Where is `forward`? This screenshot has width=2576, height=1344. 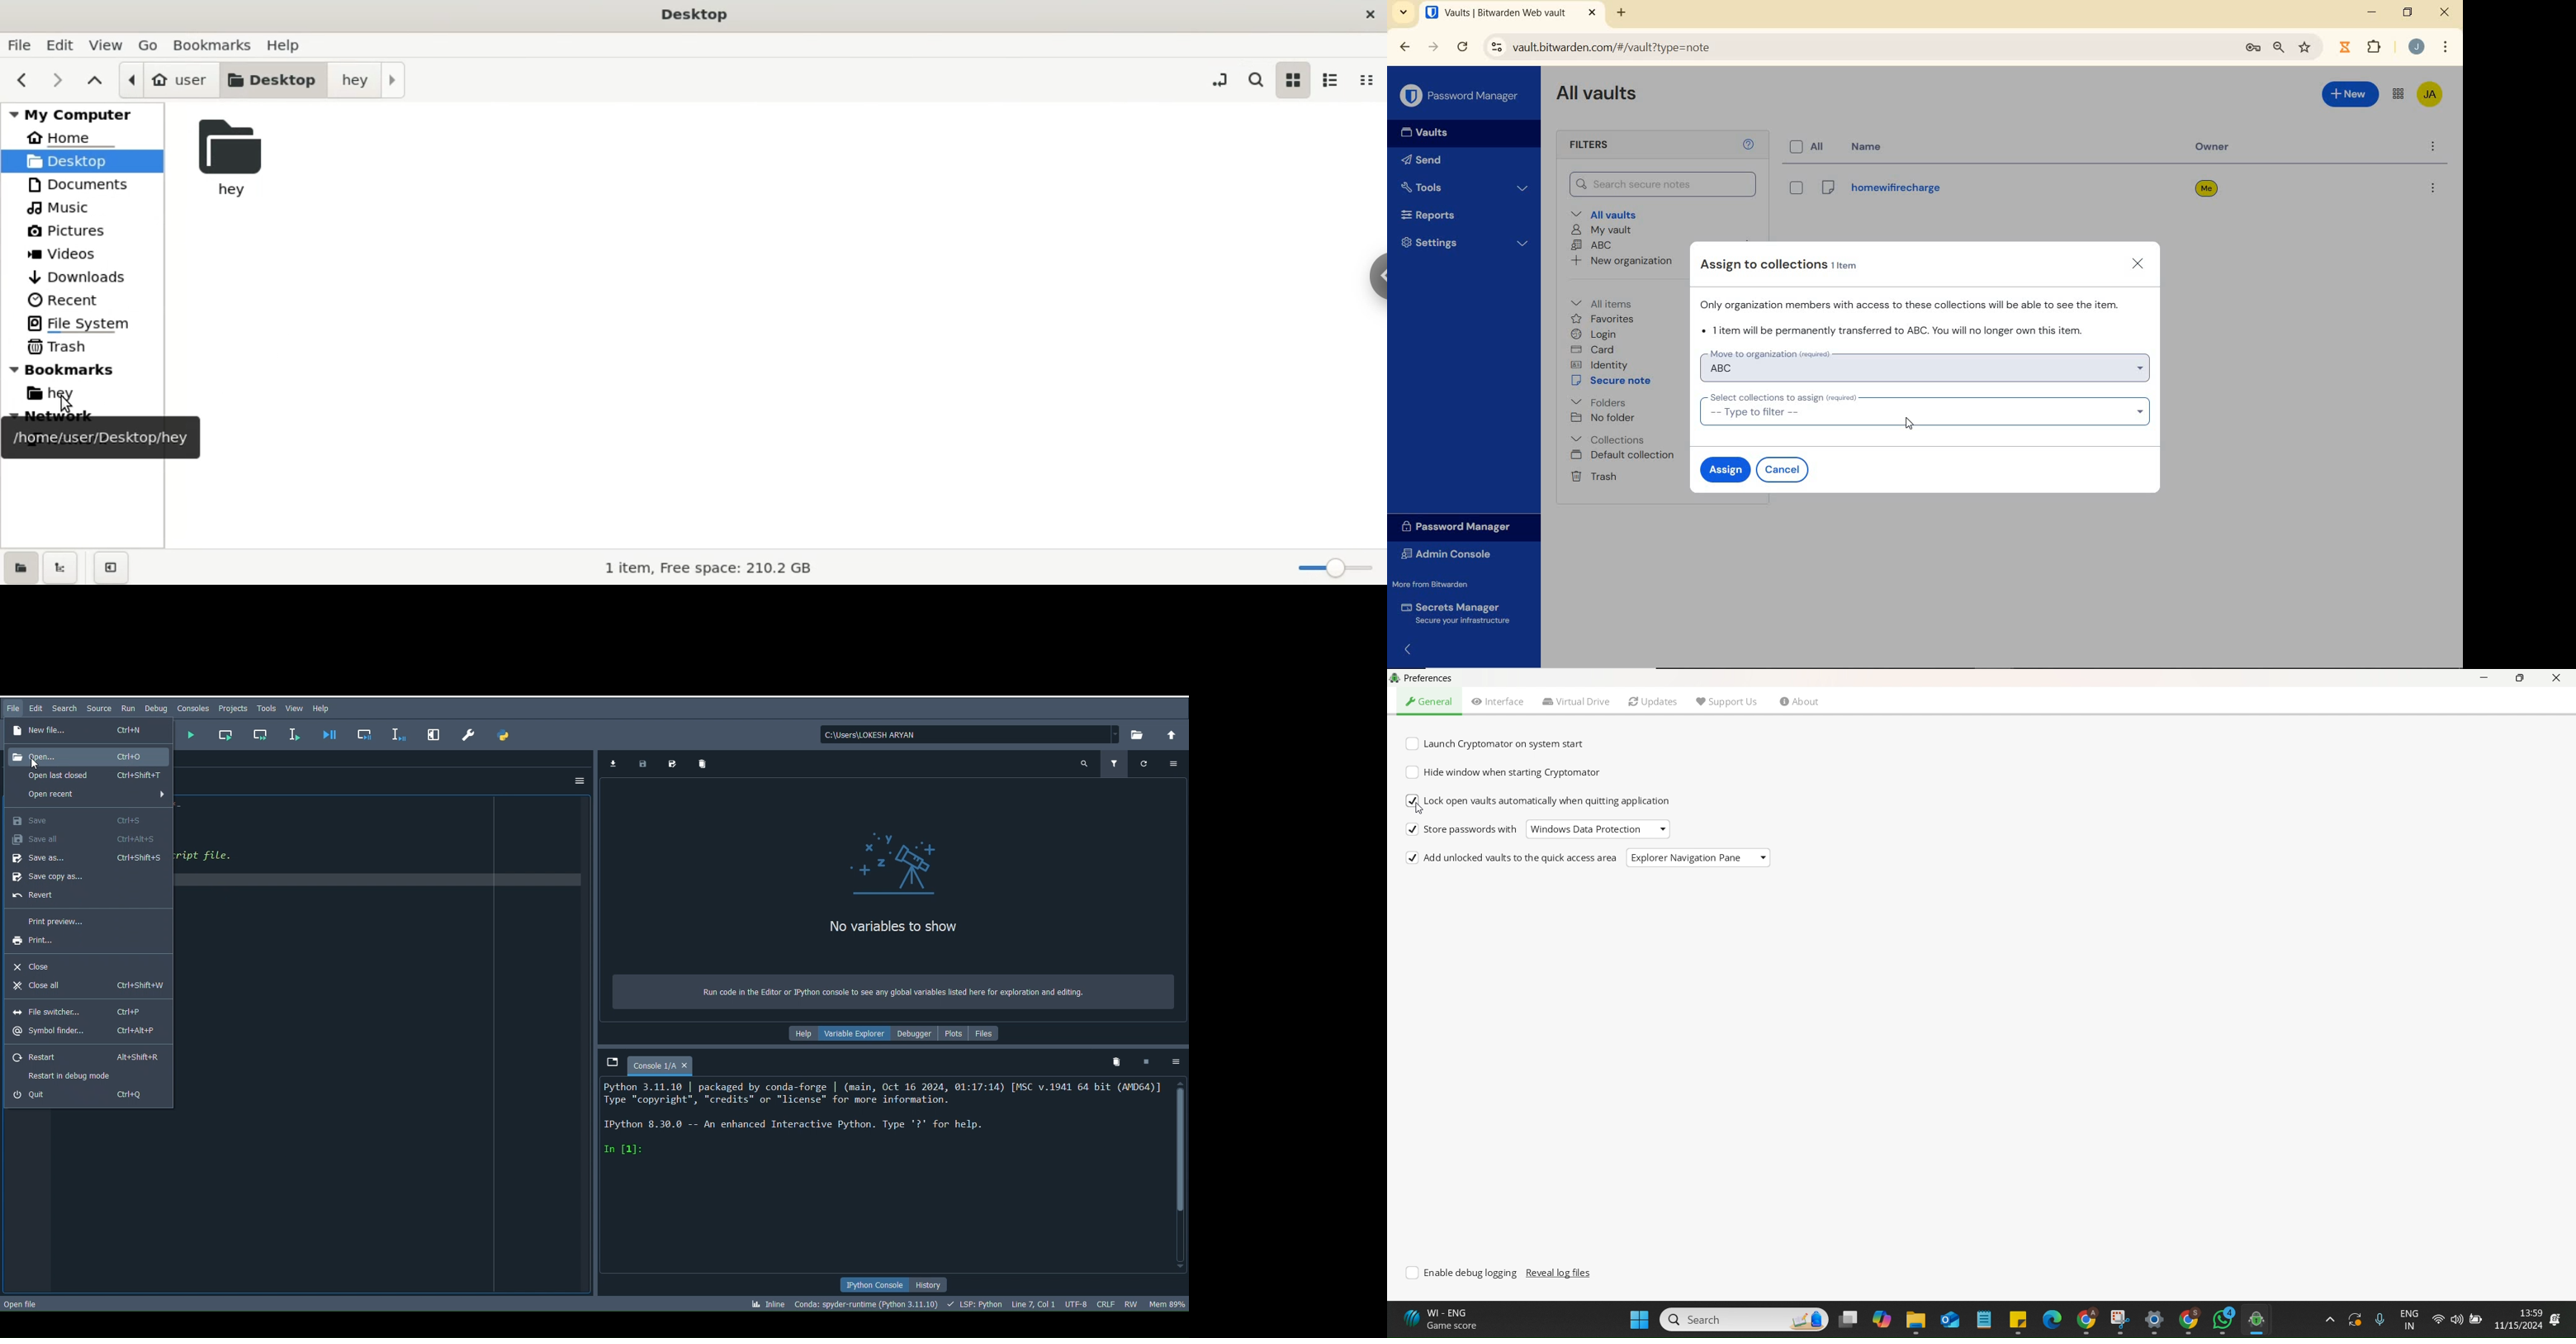 forward is located at coordinates (1433, 47).